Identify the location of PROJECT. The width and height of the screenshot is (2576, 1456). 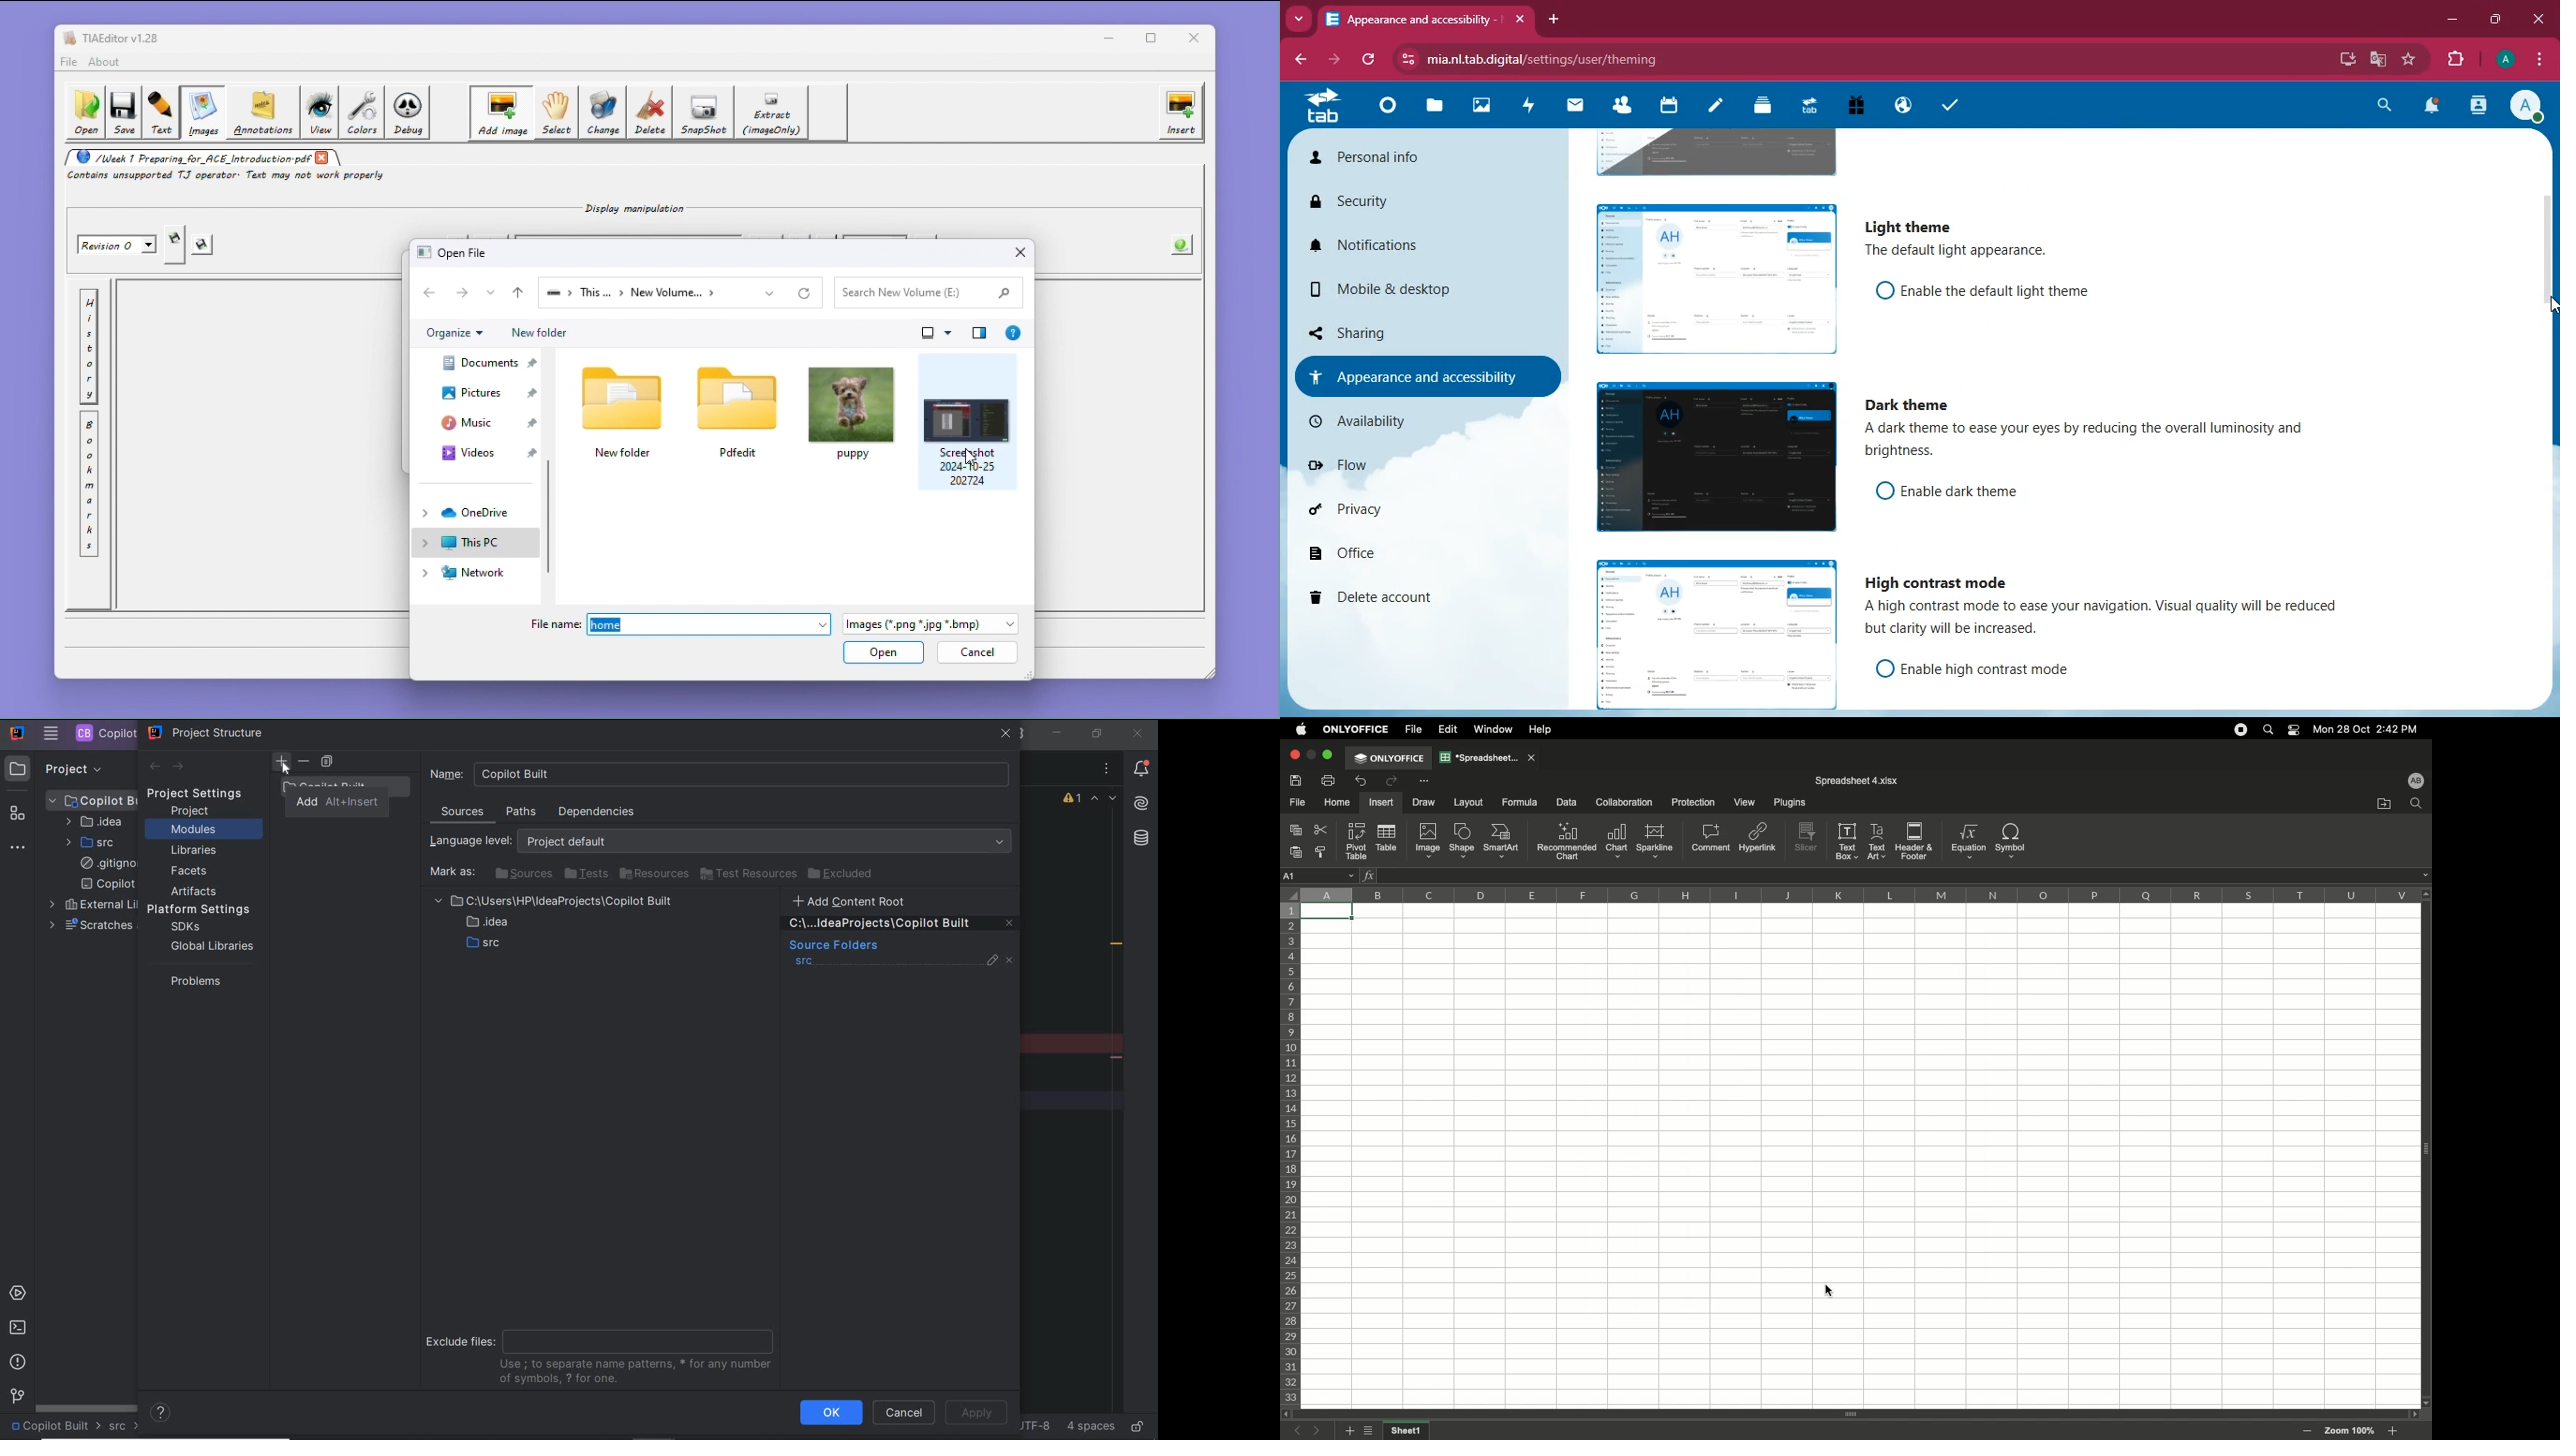
(61, 768).